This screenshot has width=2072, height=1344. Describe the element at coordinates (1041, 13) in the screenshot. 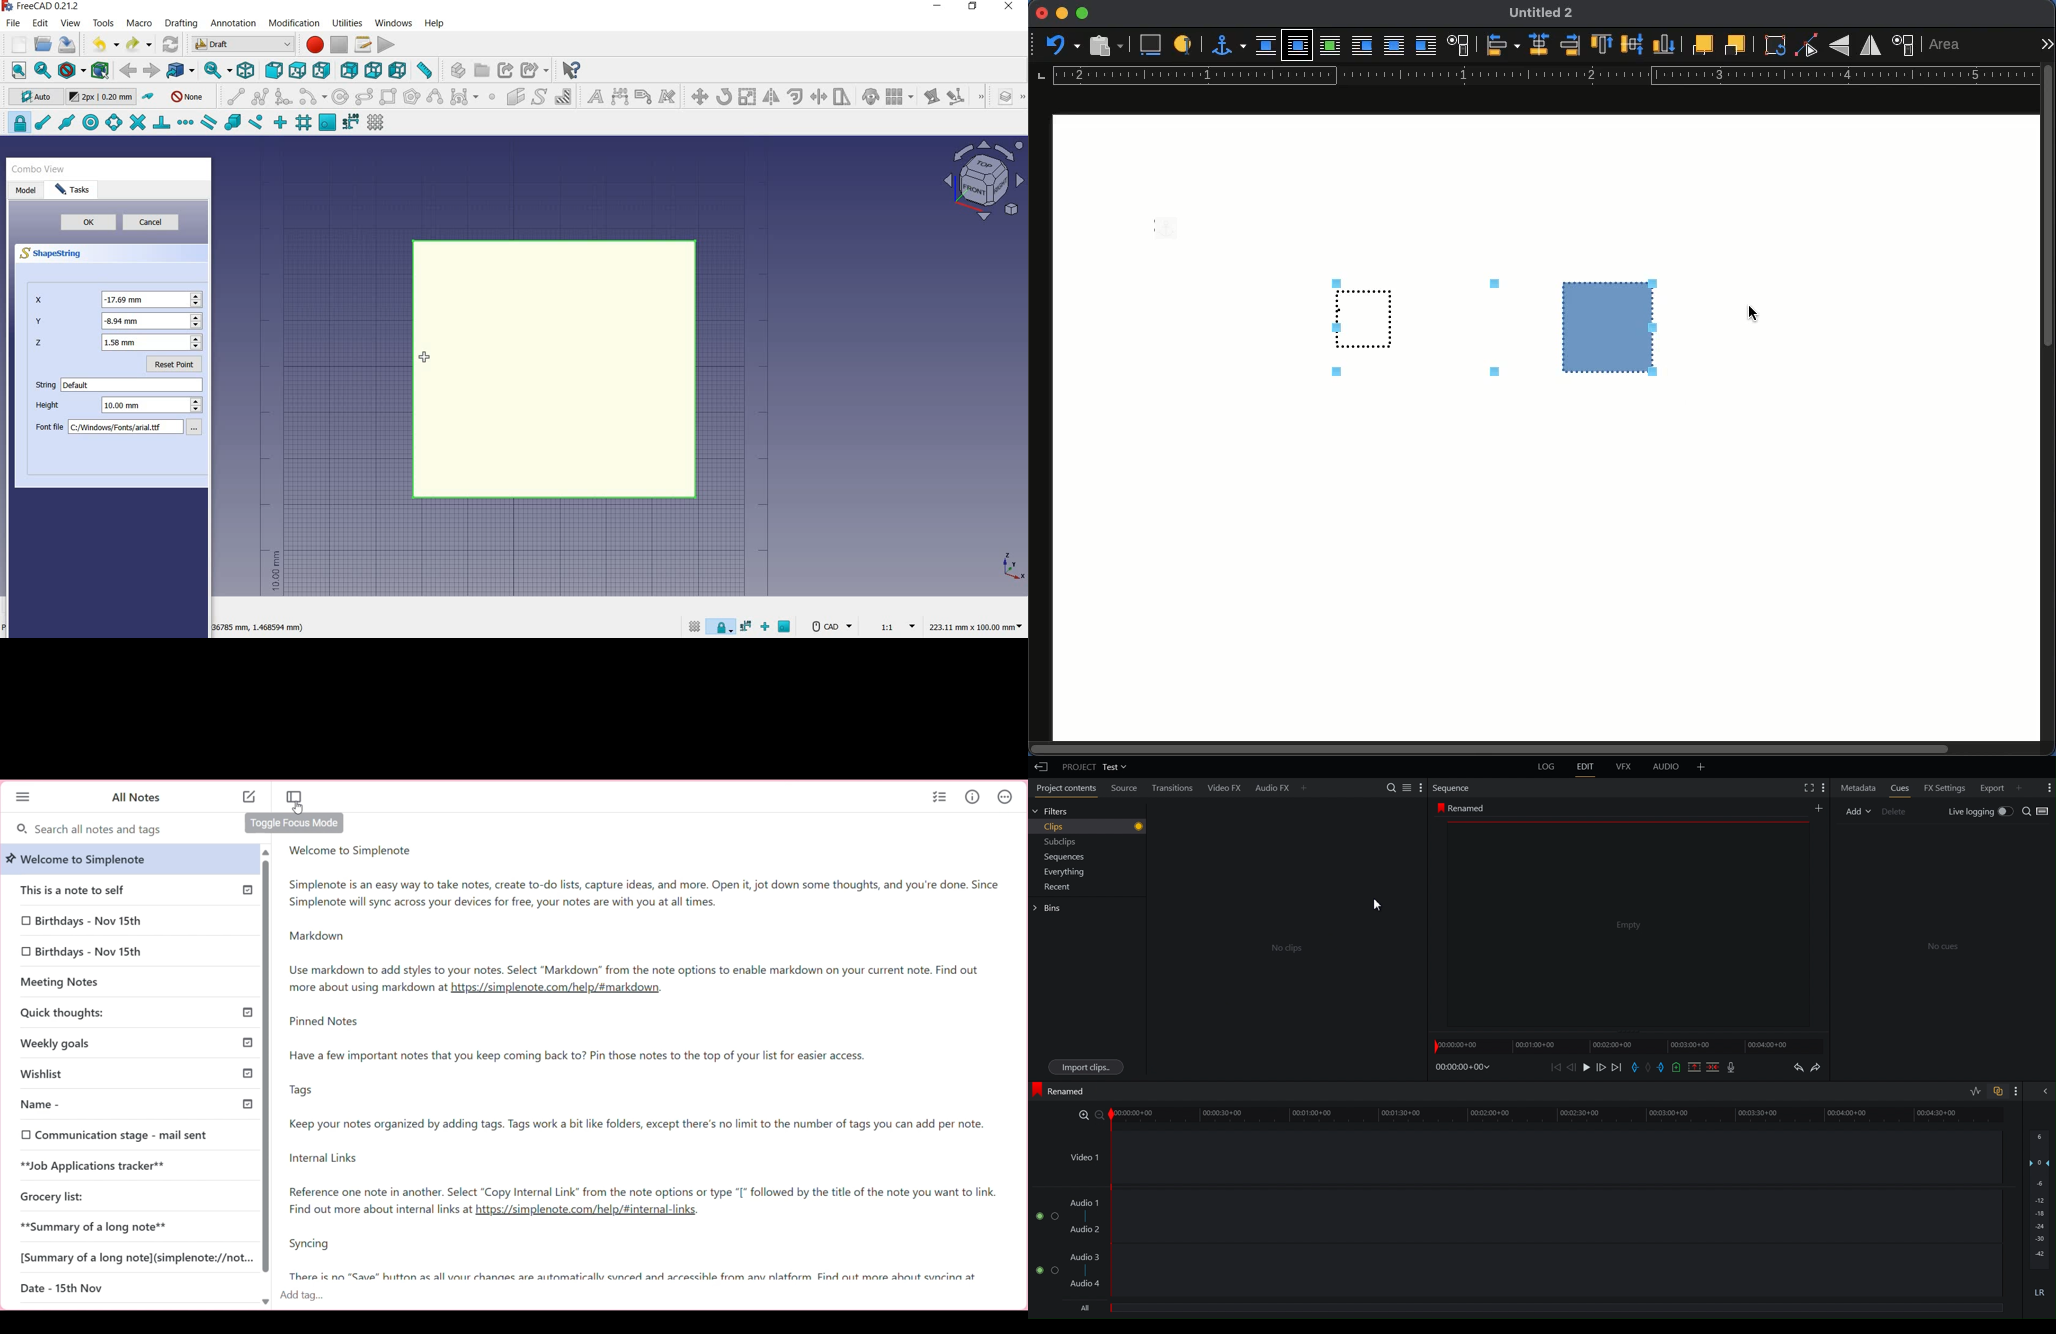

I see `close` at that location.